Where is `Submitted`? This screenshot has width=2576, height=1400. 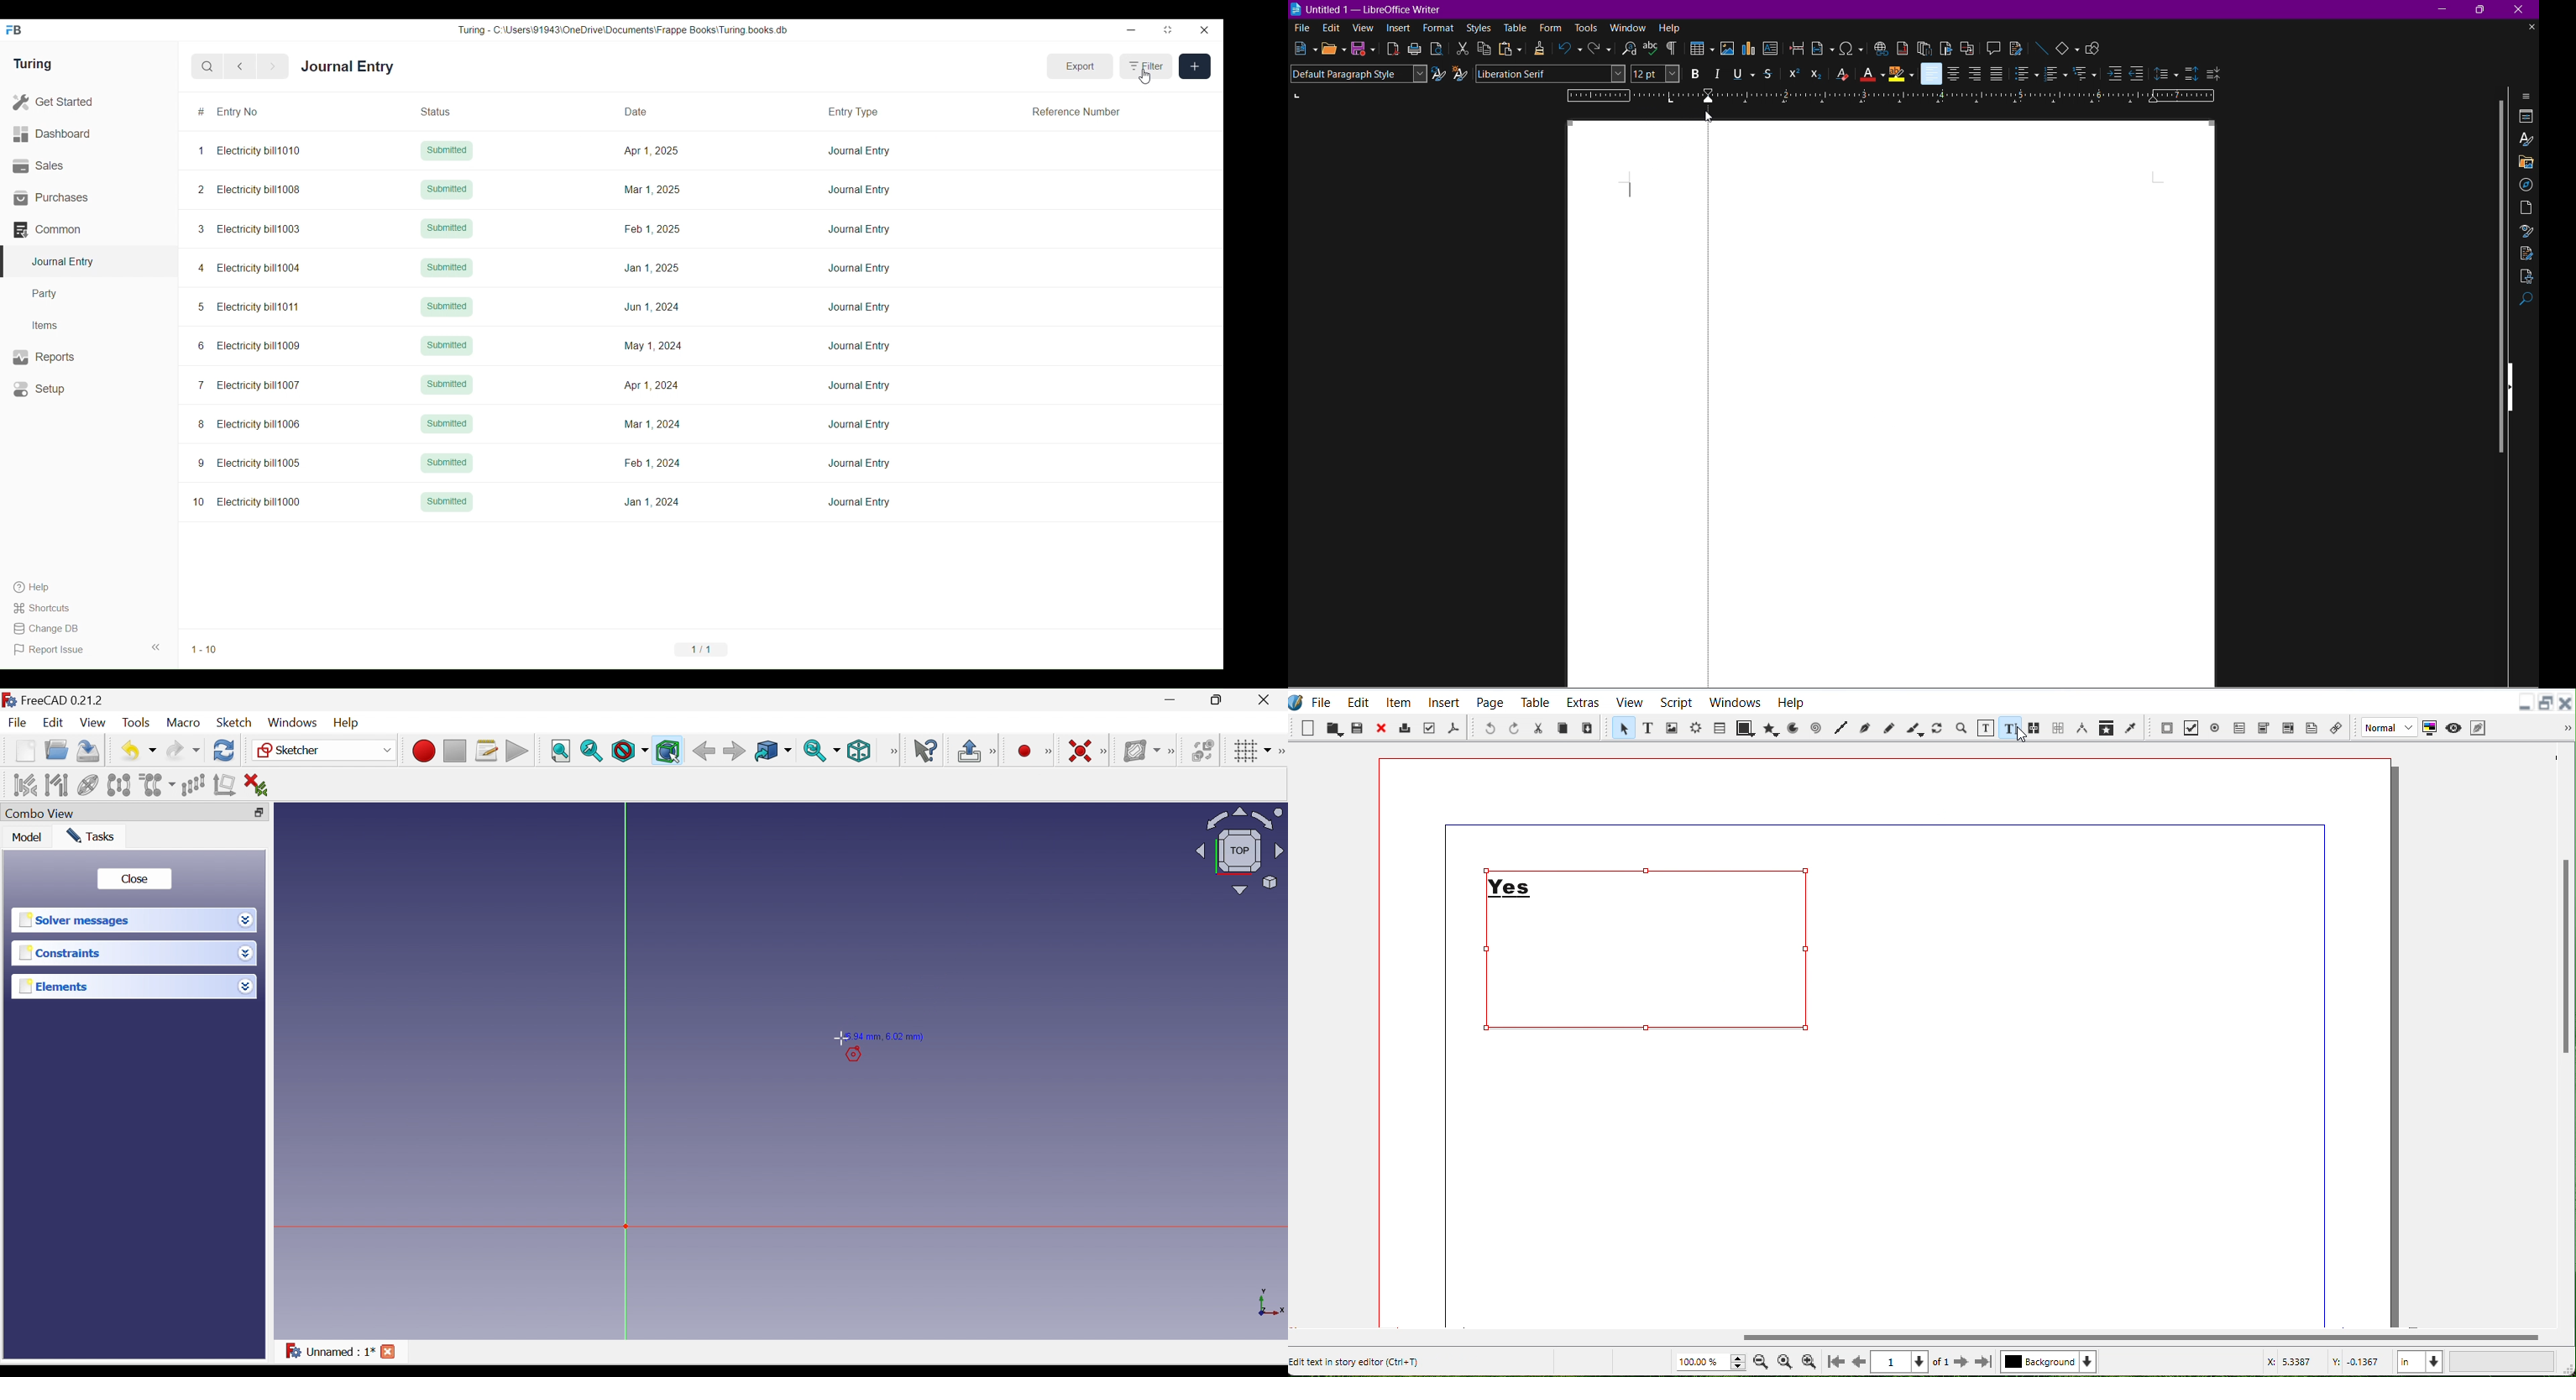 Submitted is located at coordinates (447, 384).